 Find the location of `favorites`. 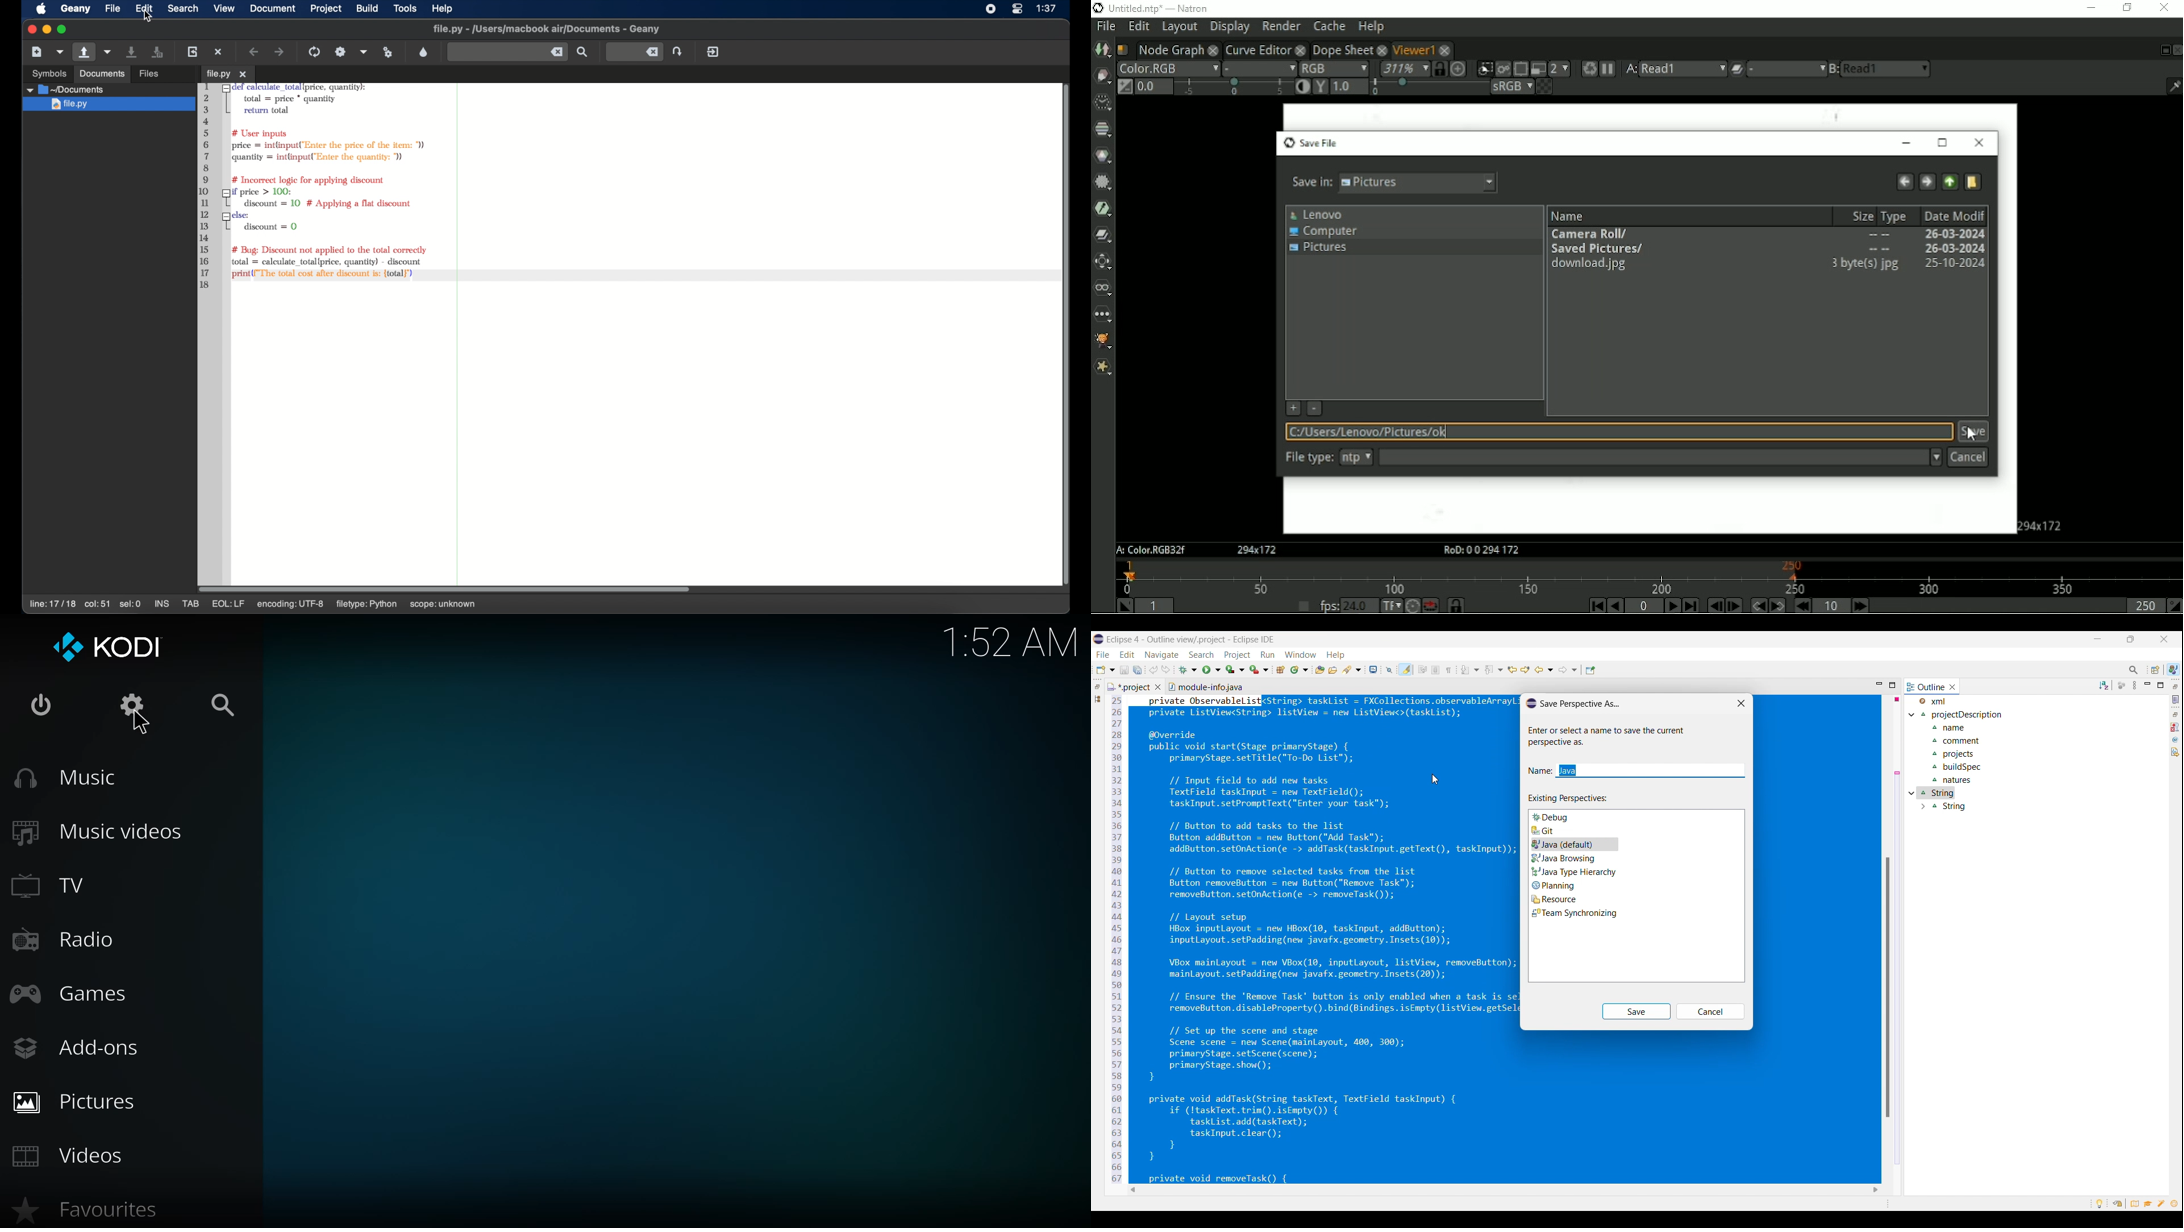

favorites is located at coordinates (93, 1210).